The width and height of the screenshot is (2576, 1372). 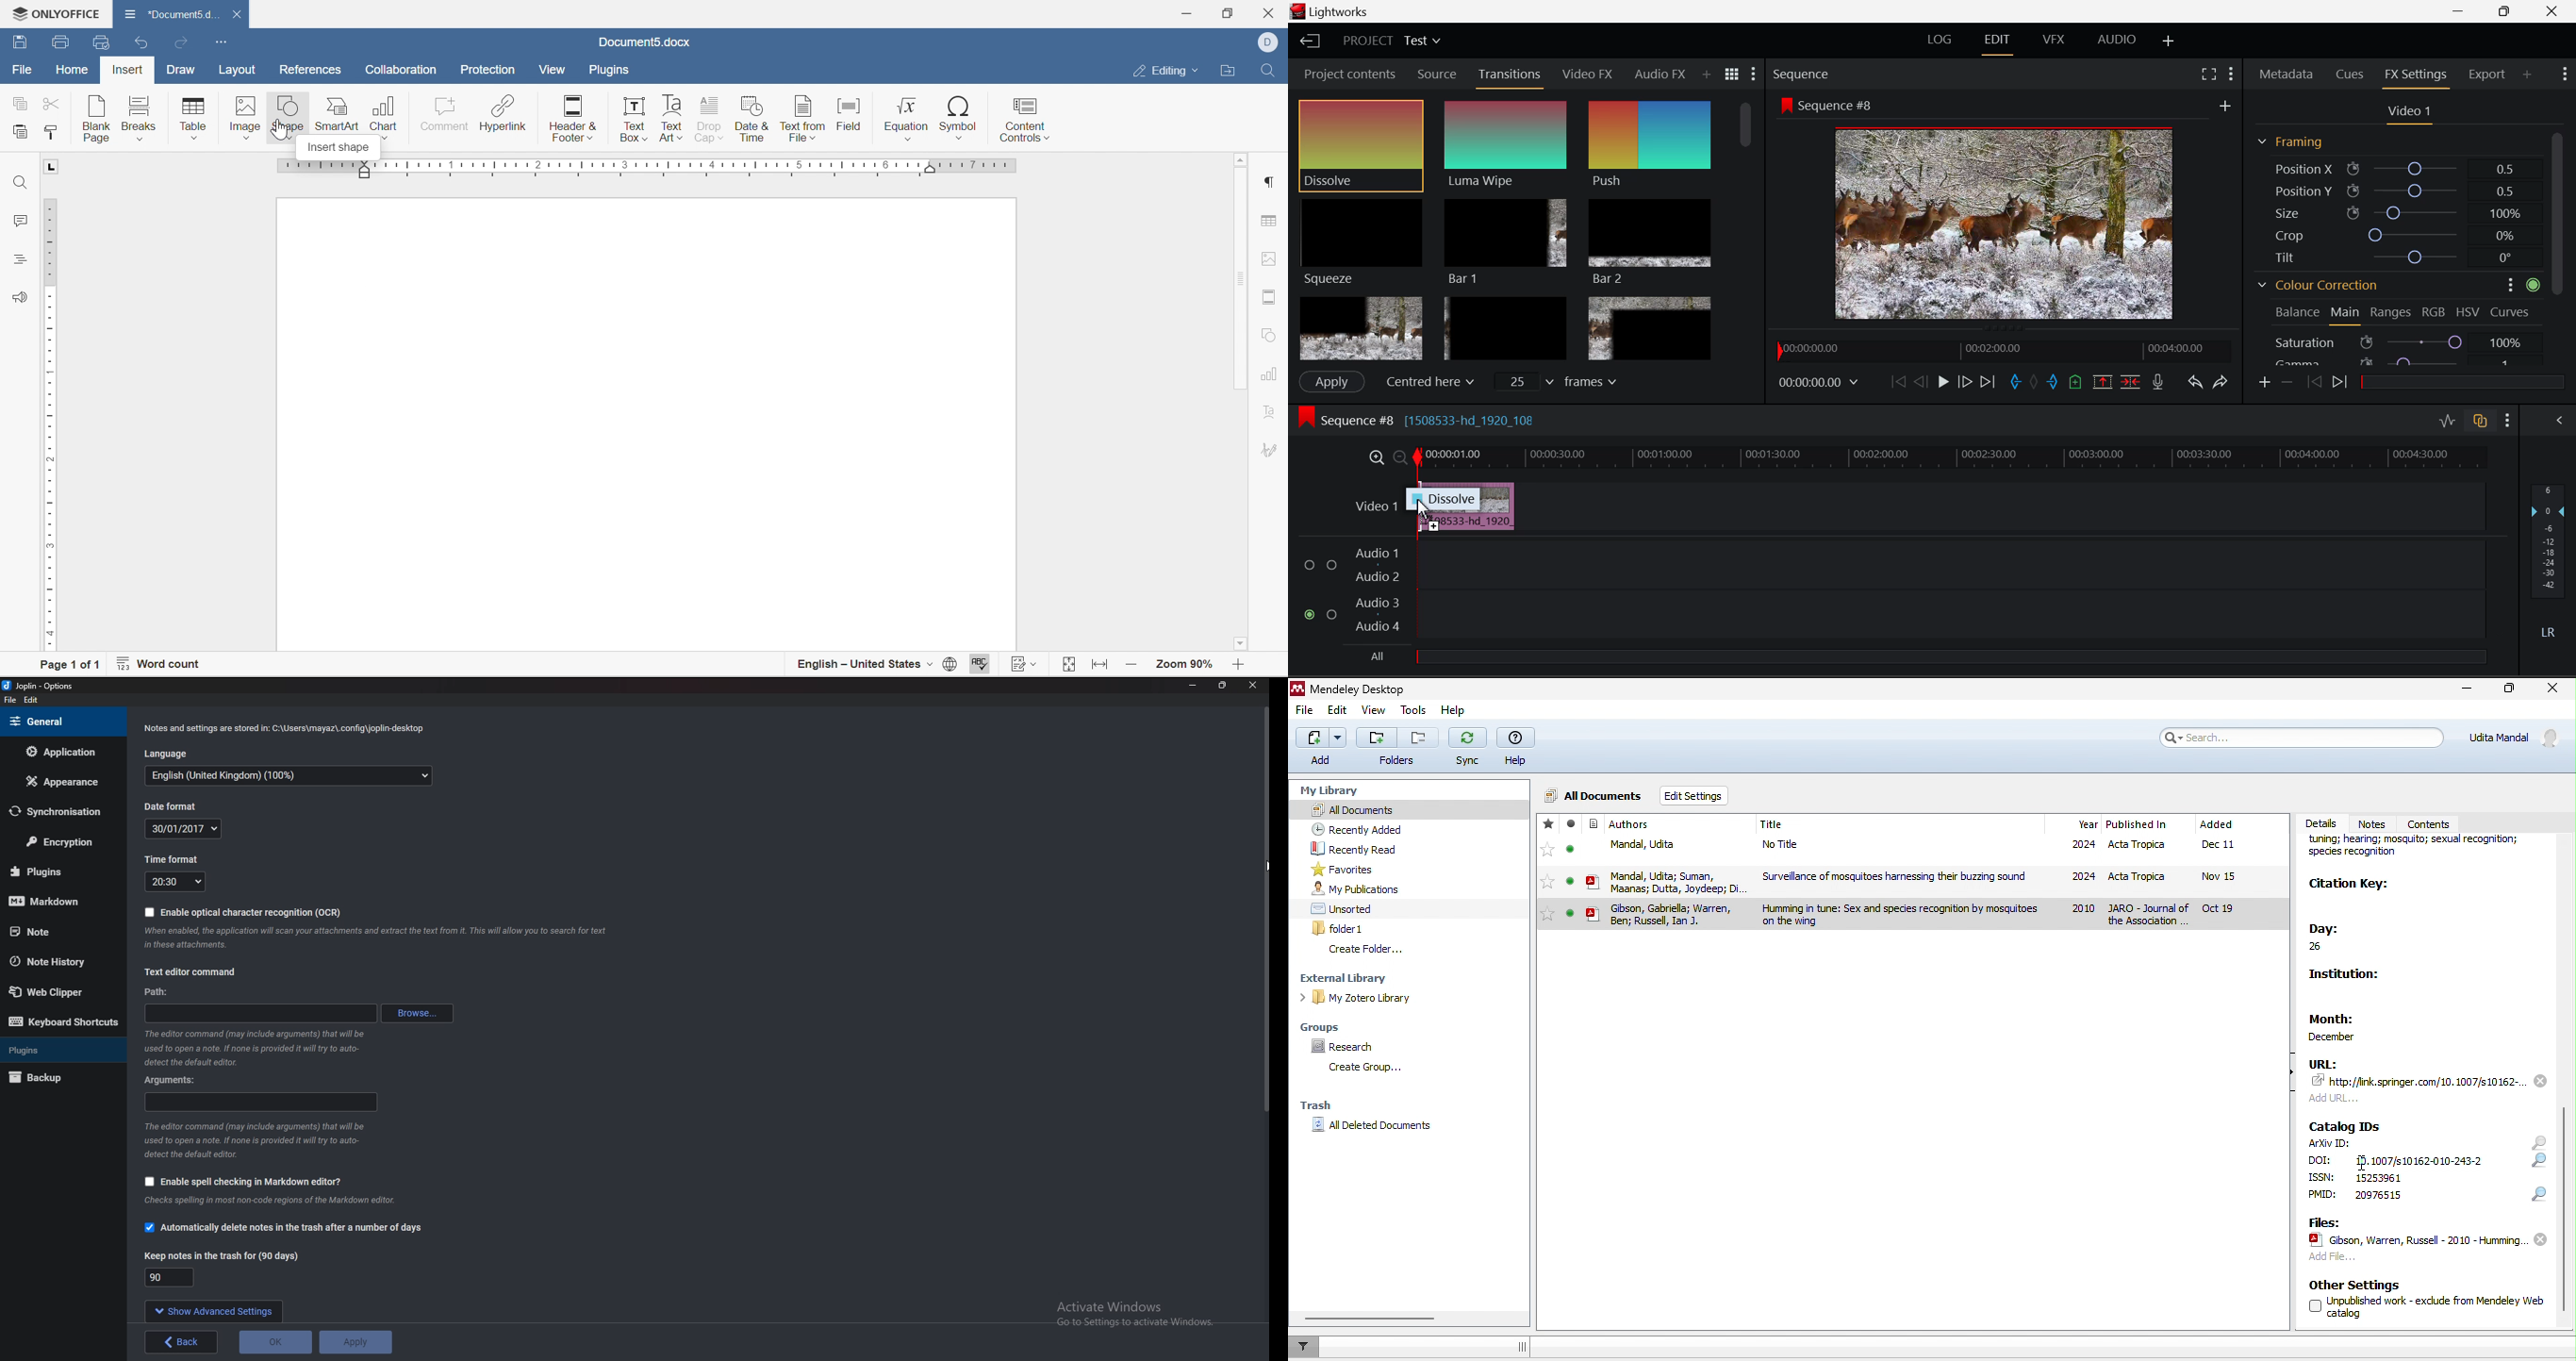 What do you see at coordinates (753, 117) in the screenshot?
I see `date & time` at bounding box center [753, 117].